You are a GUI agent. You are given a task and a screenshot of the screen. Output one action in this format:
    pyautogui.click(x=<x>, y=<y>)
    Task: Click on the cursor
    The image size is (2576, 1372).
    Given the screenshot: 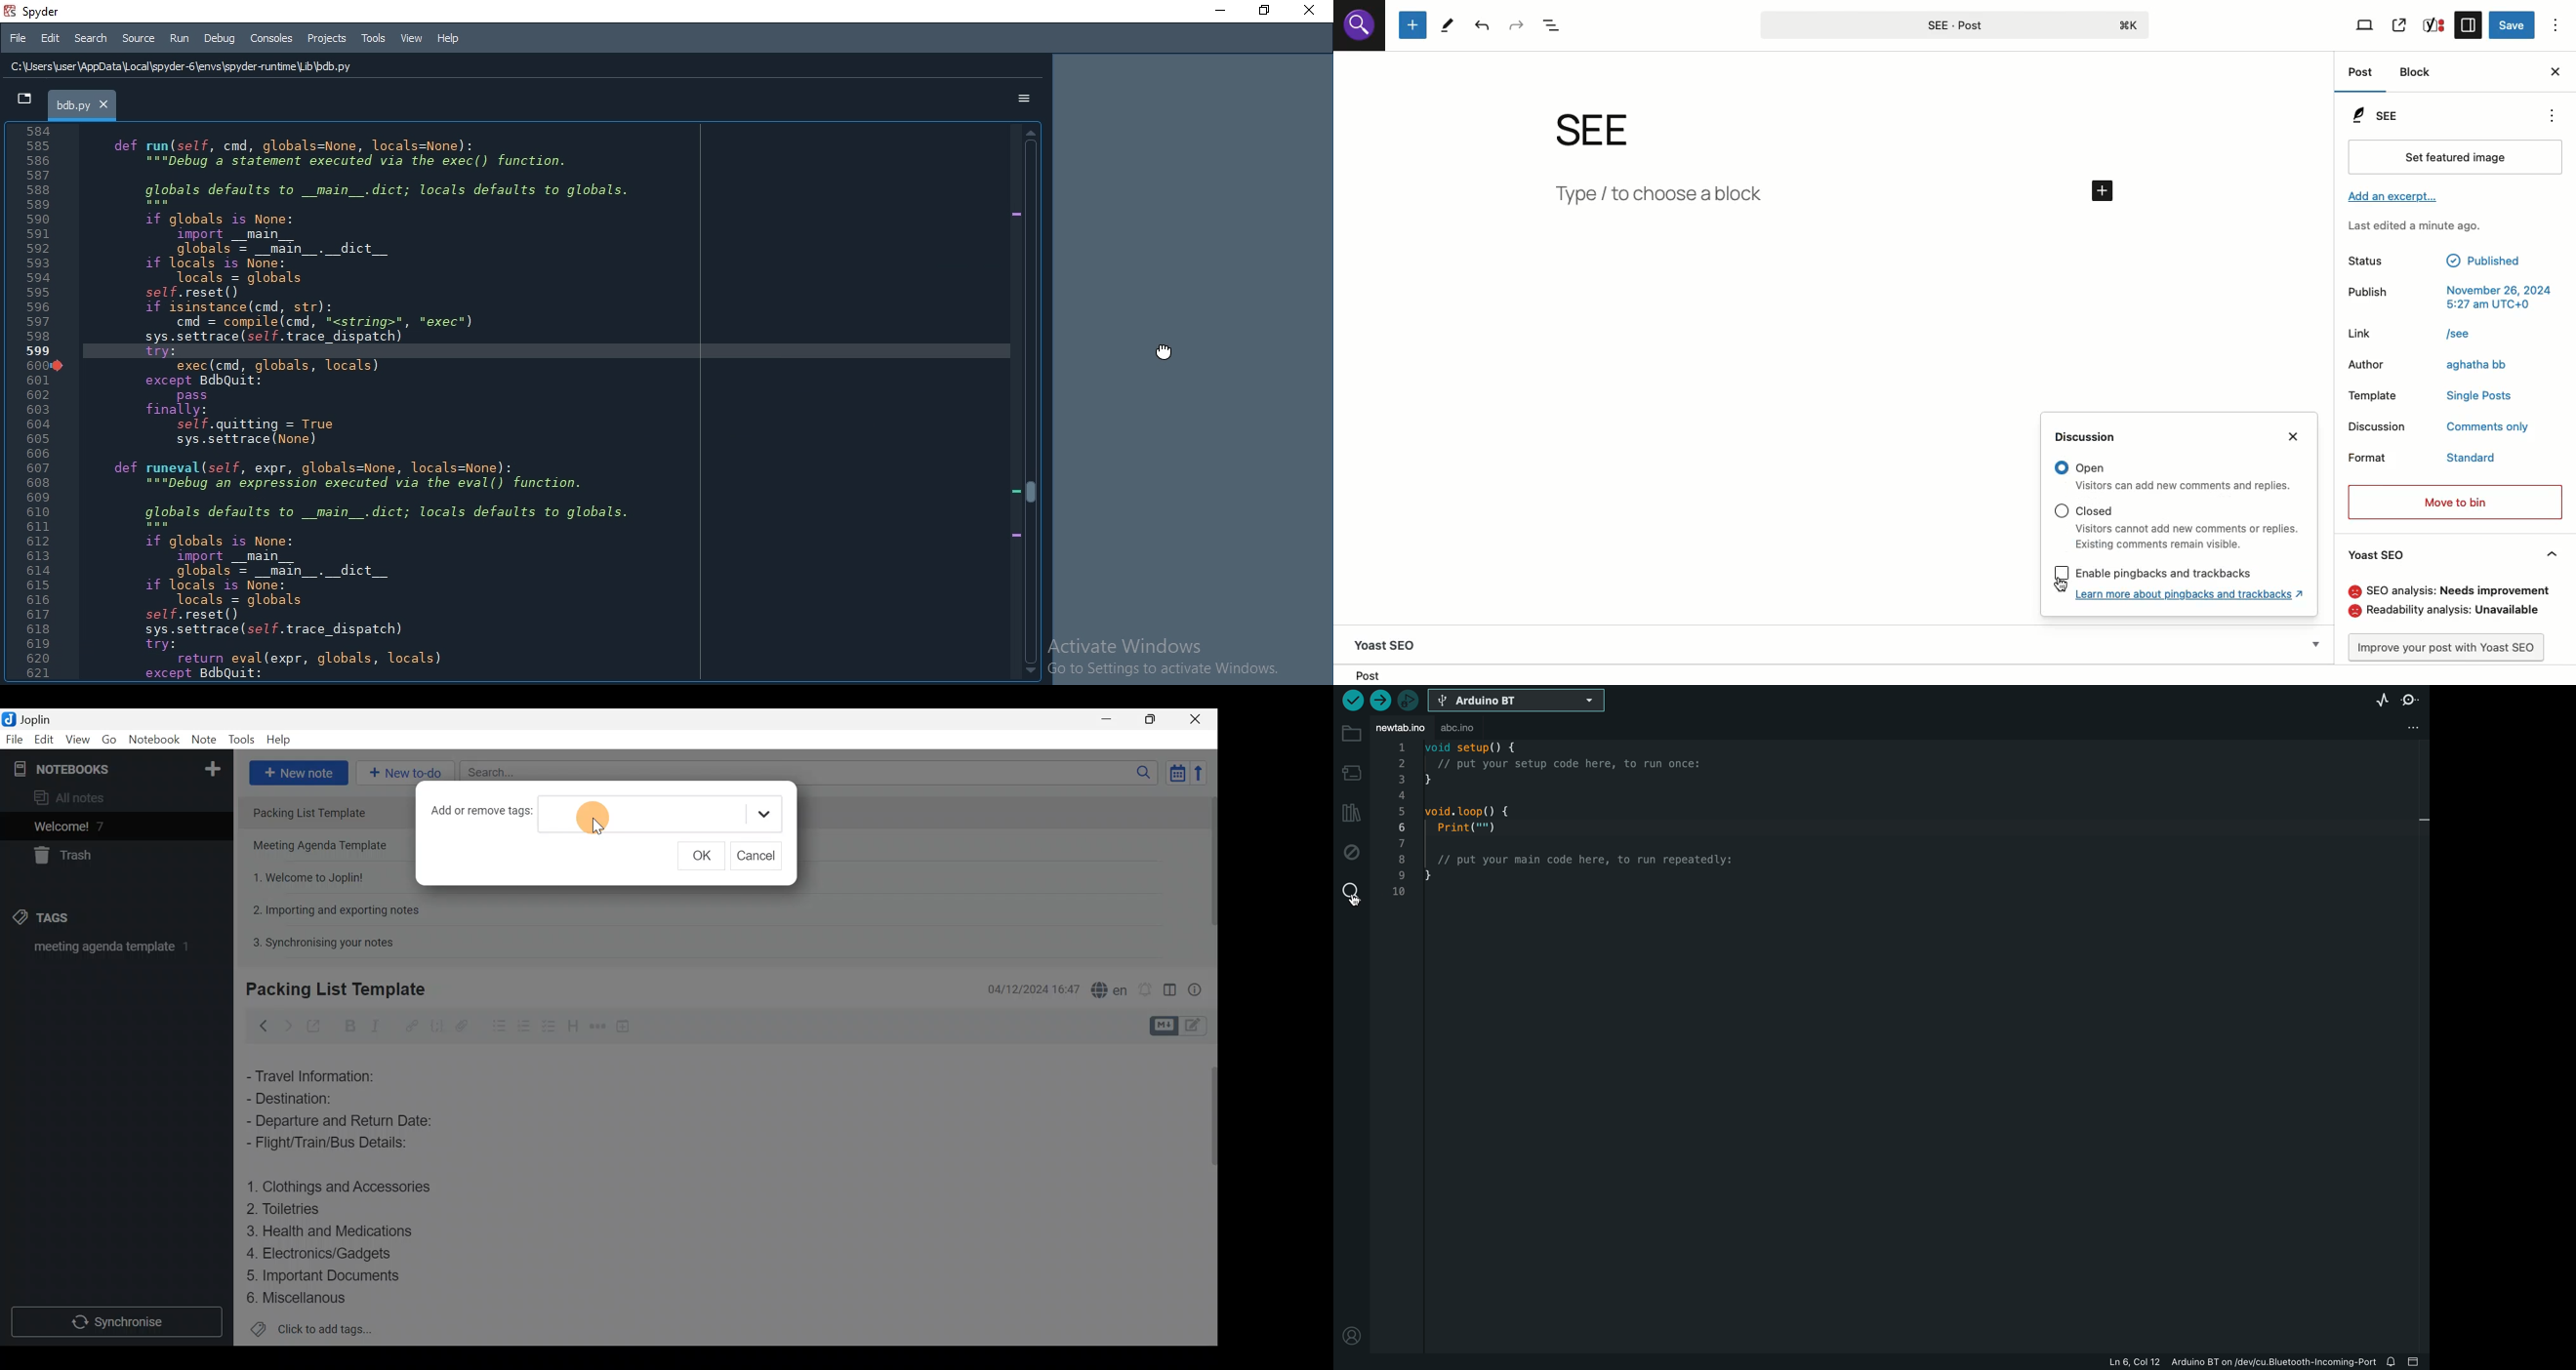 What is the action you would take?
    pyautogui.click(x=598, y=830)
    